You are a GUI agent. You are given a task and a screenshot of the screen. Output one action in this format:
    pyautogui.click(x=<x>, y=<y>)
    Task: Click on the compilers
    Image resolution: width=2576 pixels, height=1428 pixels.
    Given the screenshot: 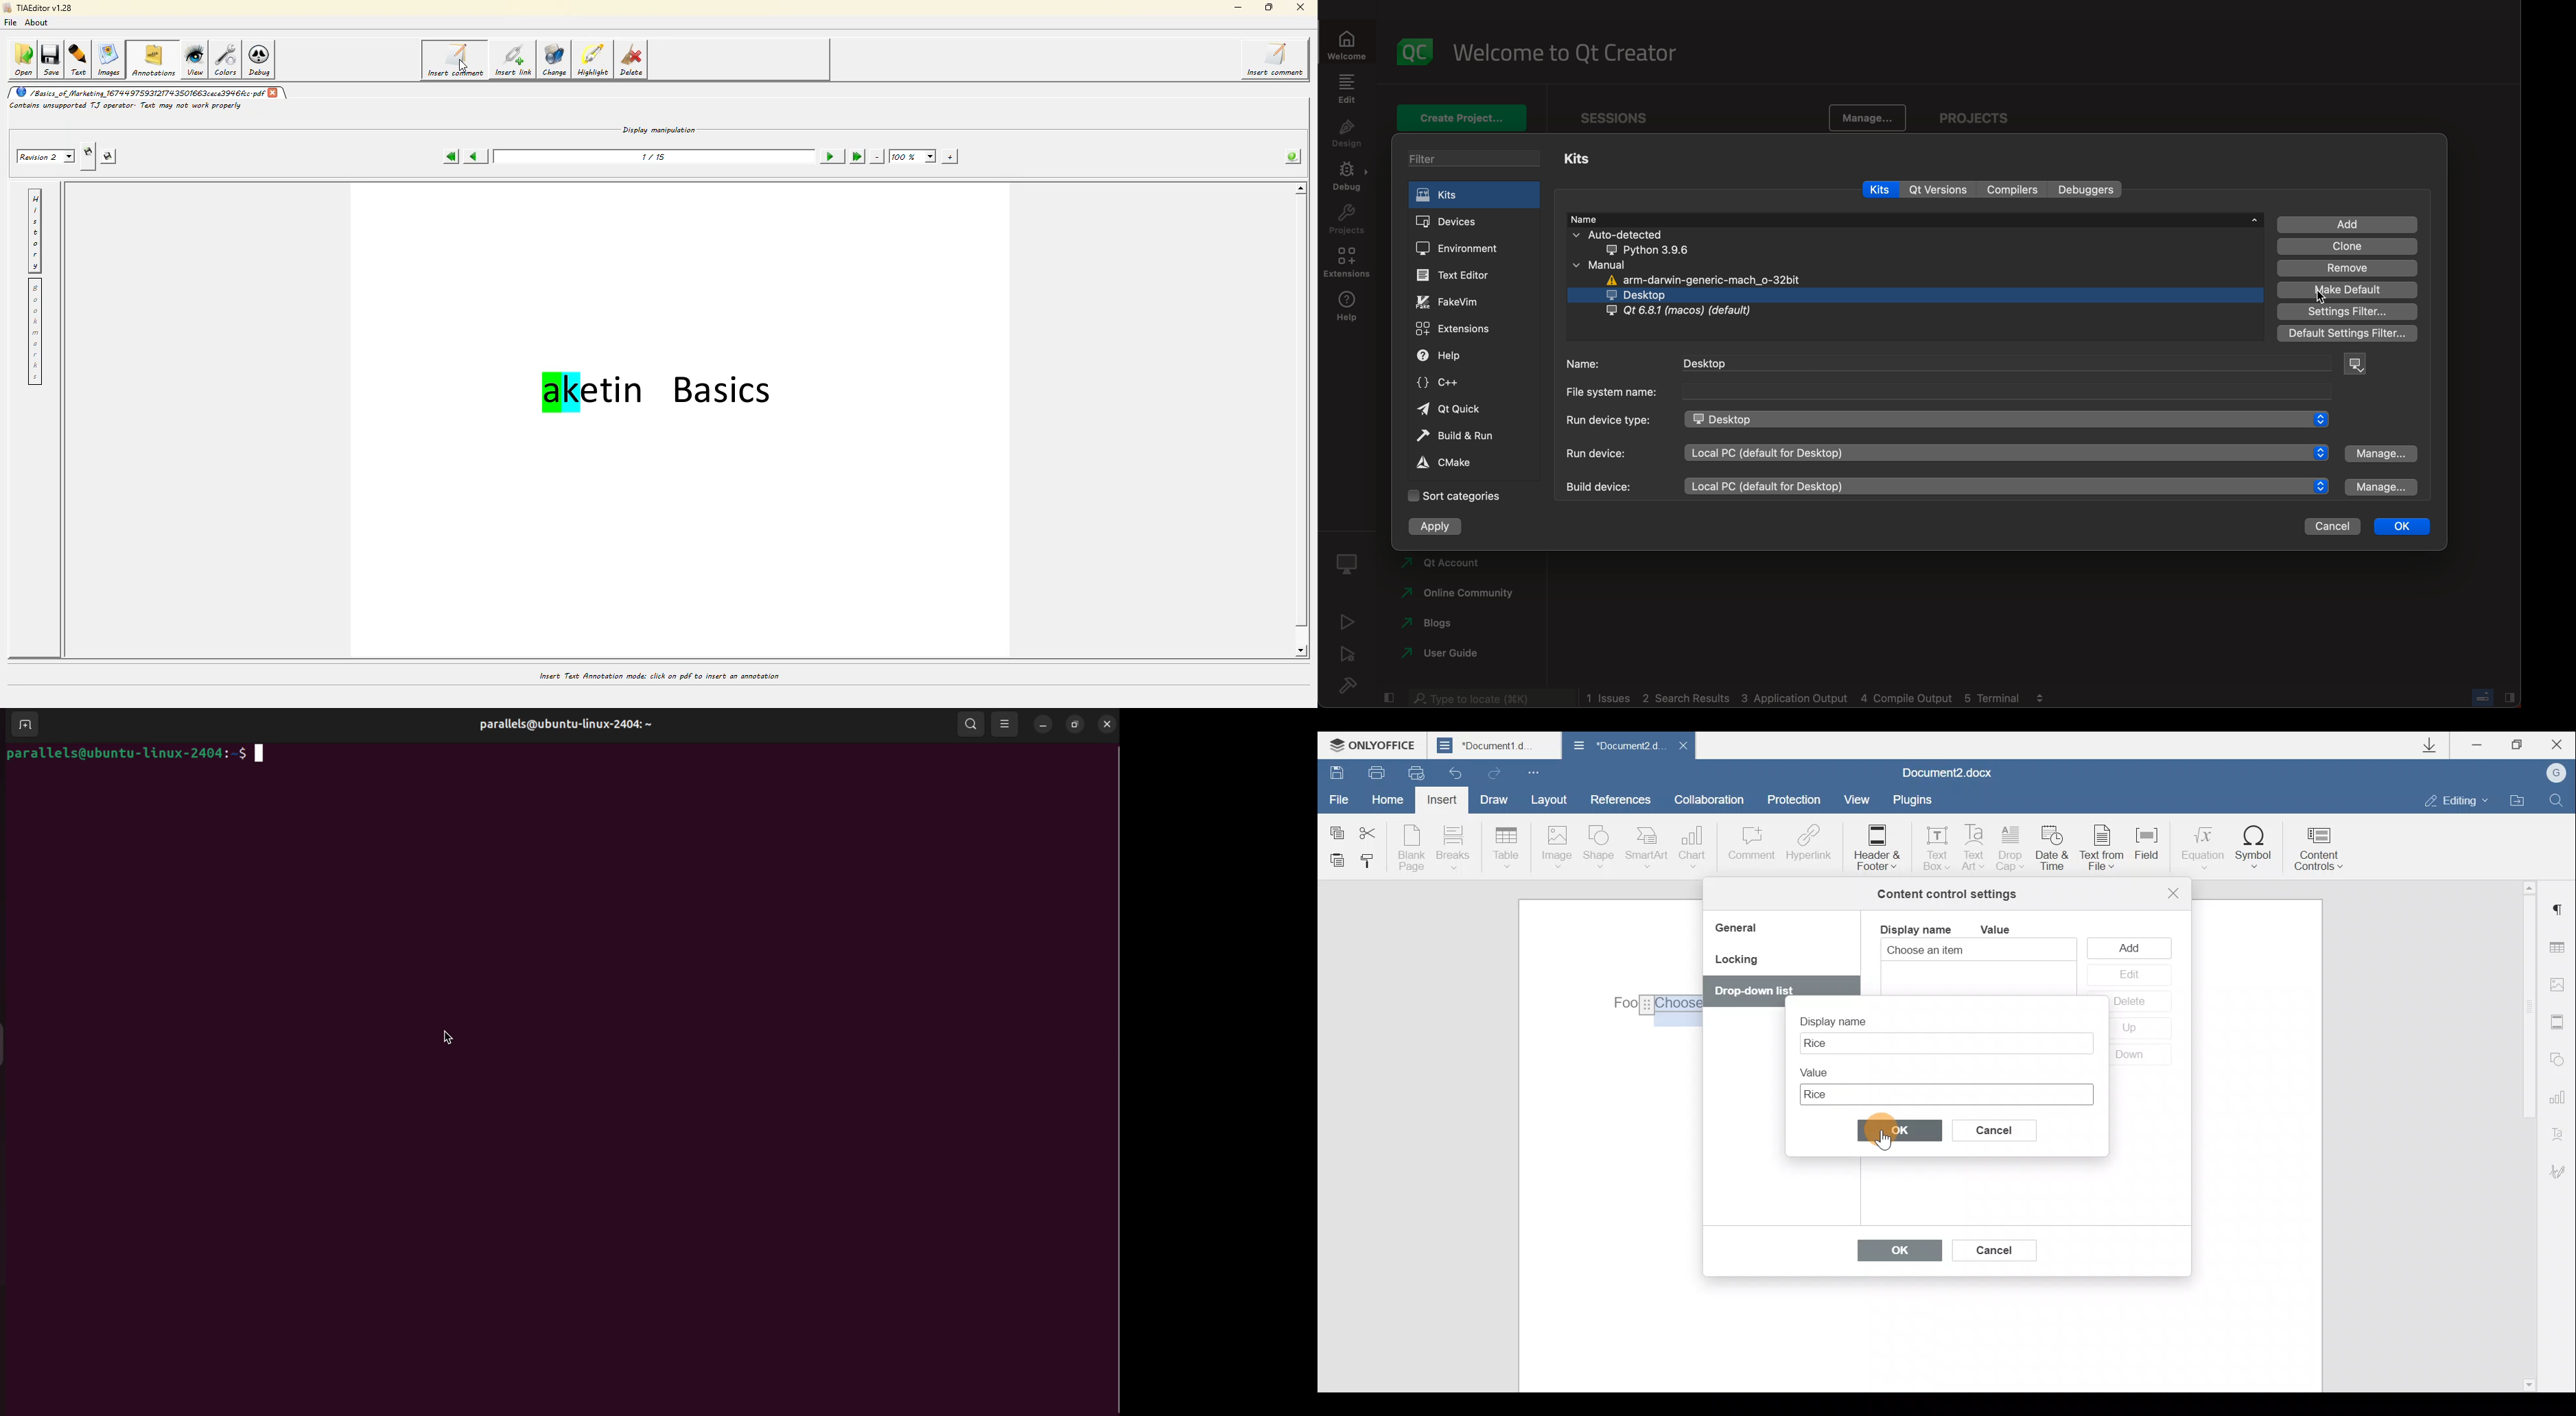 What is the action you would take?
    pyautogui.click(x=2014, y=188)
    